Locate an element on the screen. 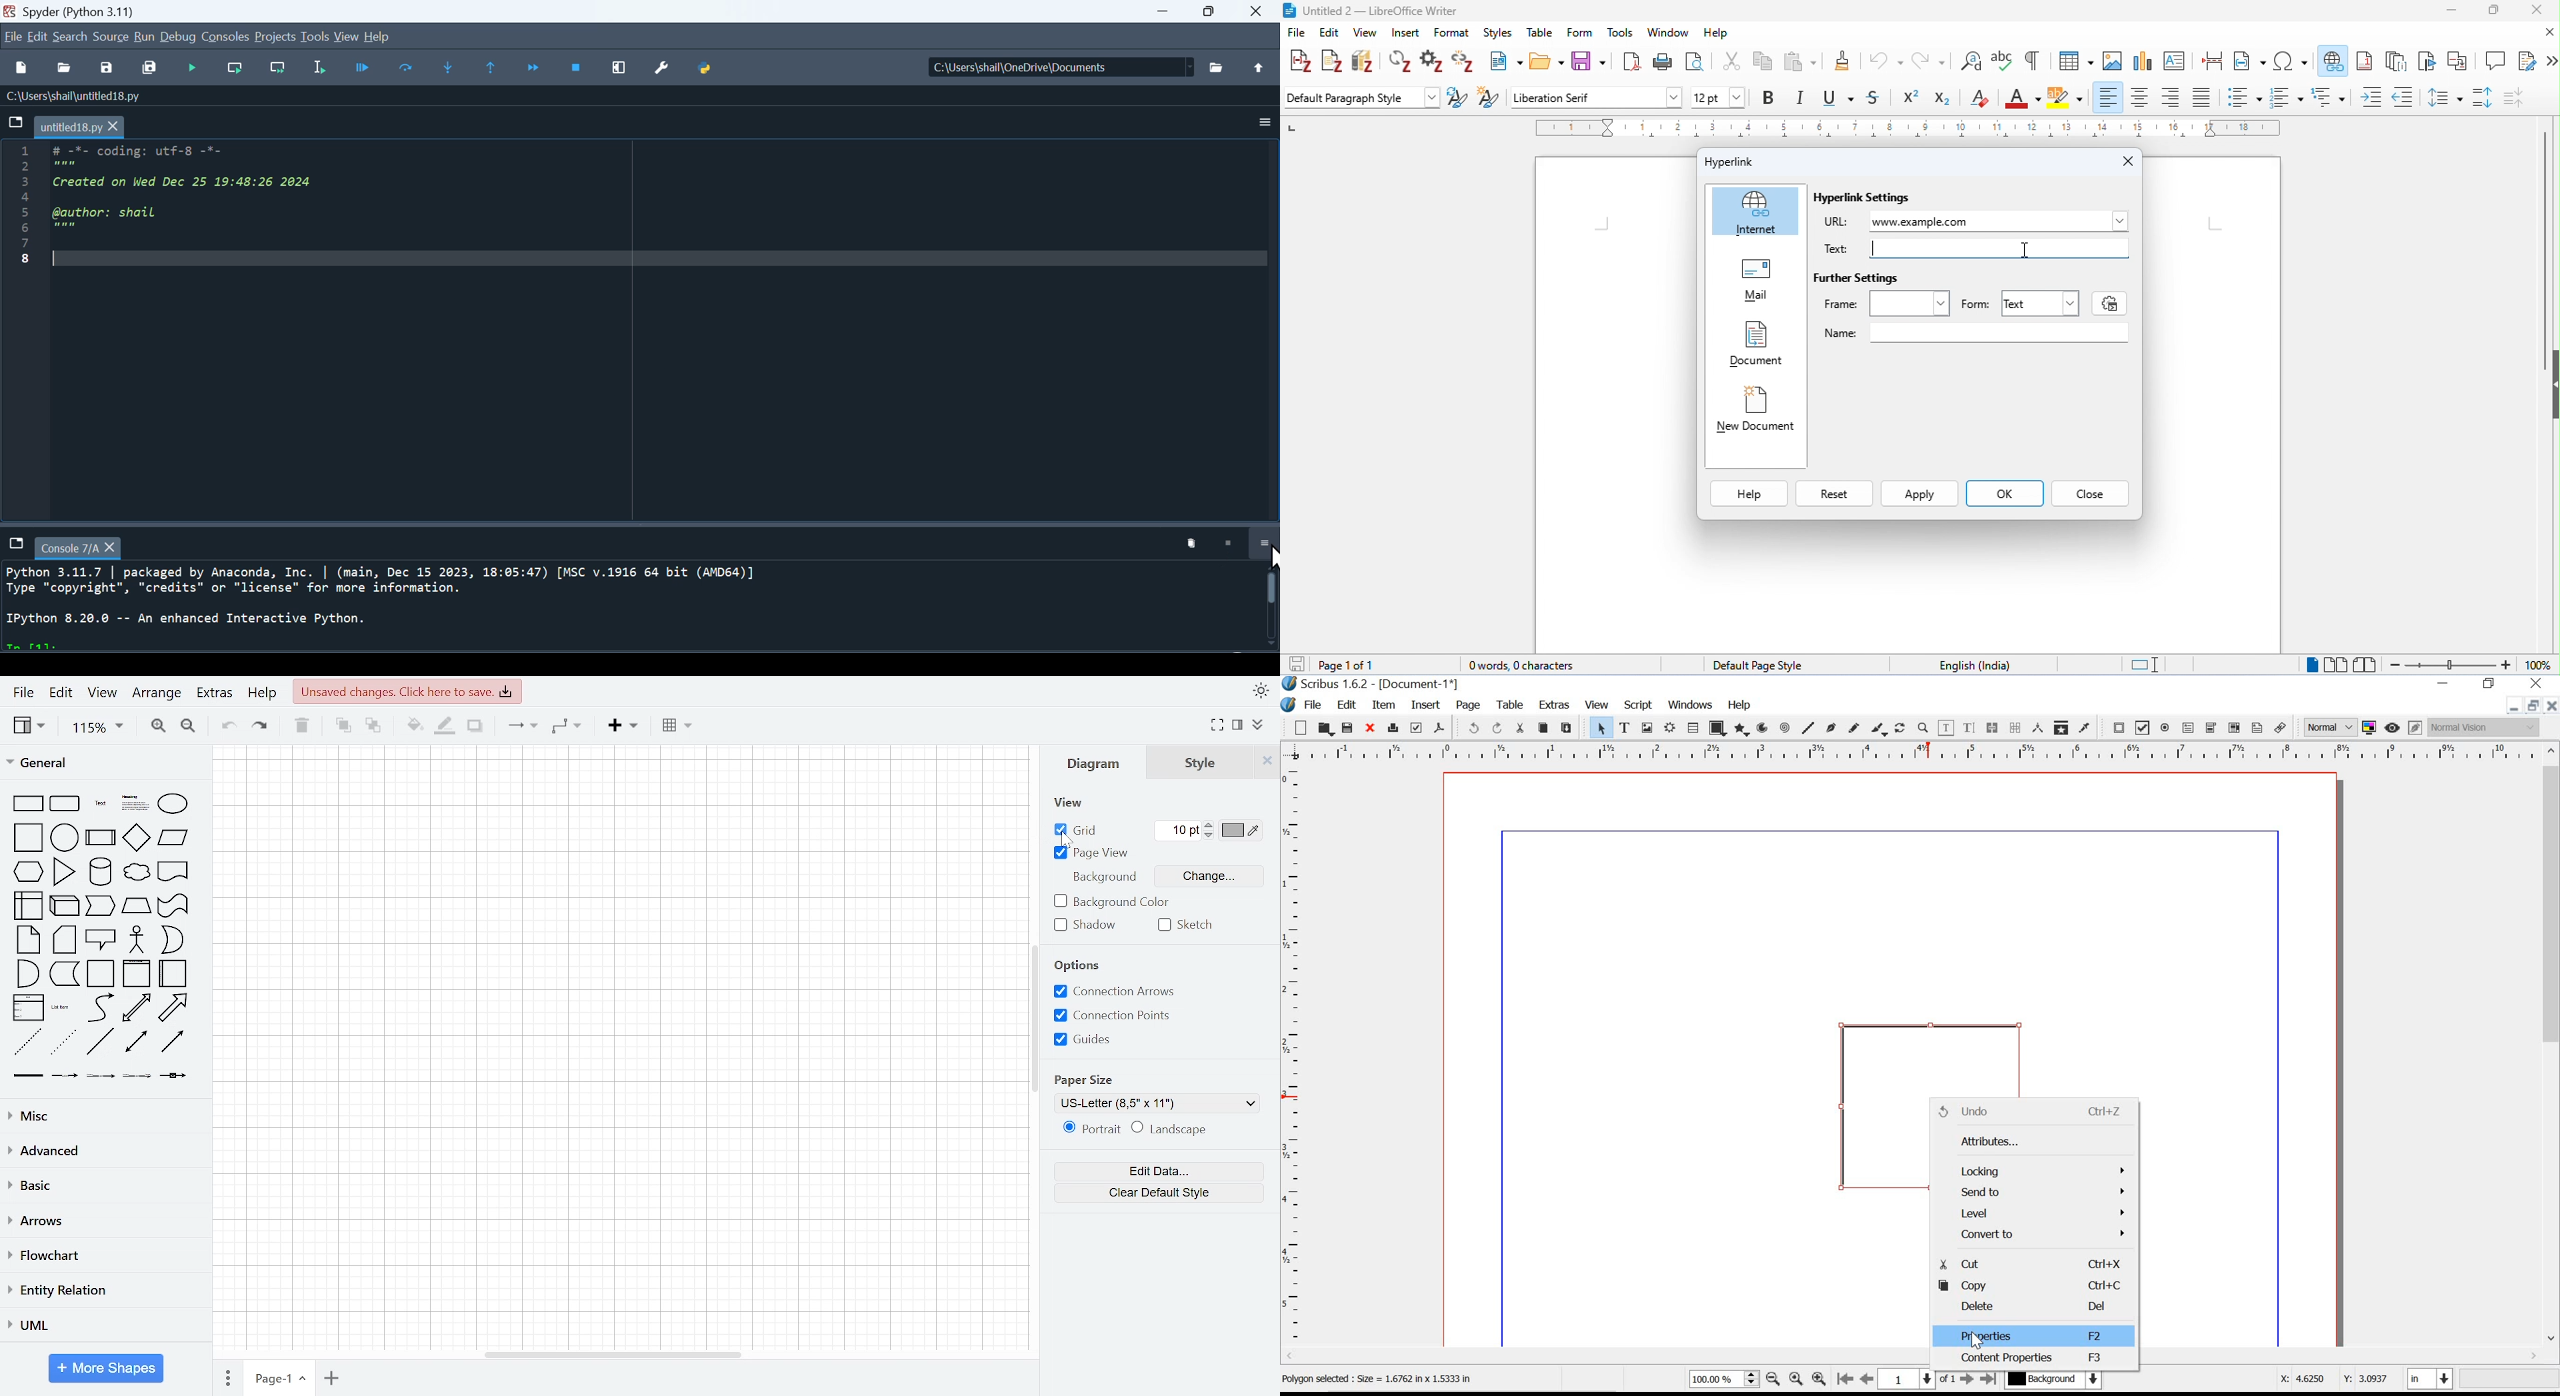 The image size is (2576, 1400). untitles18.py is located at coordinates (84, 127).